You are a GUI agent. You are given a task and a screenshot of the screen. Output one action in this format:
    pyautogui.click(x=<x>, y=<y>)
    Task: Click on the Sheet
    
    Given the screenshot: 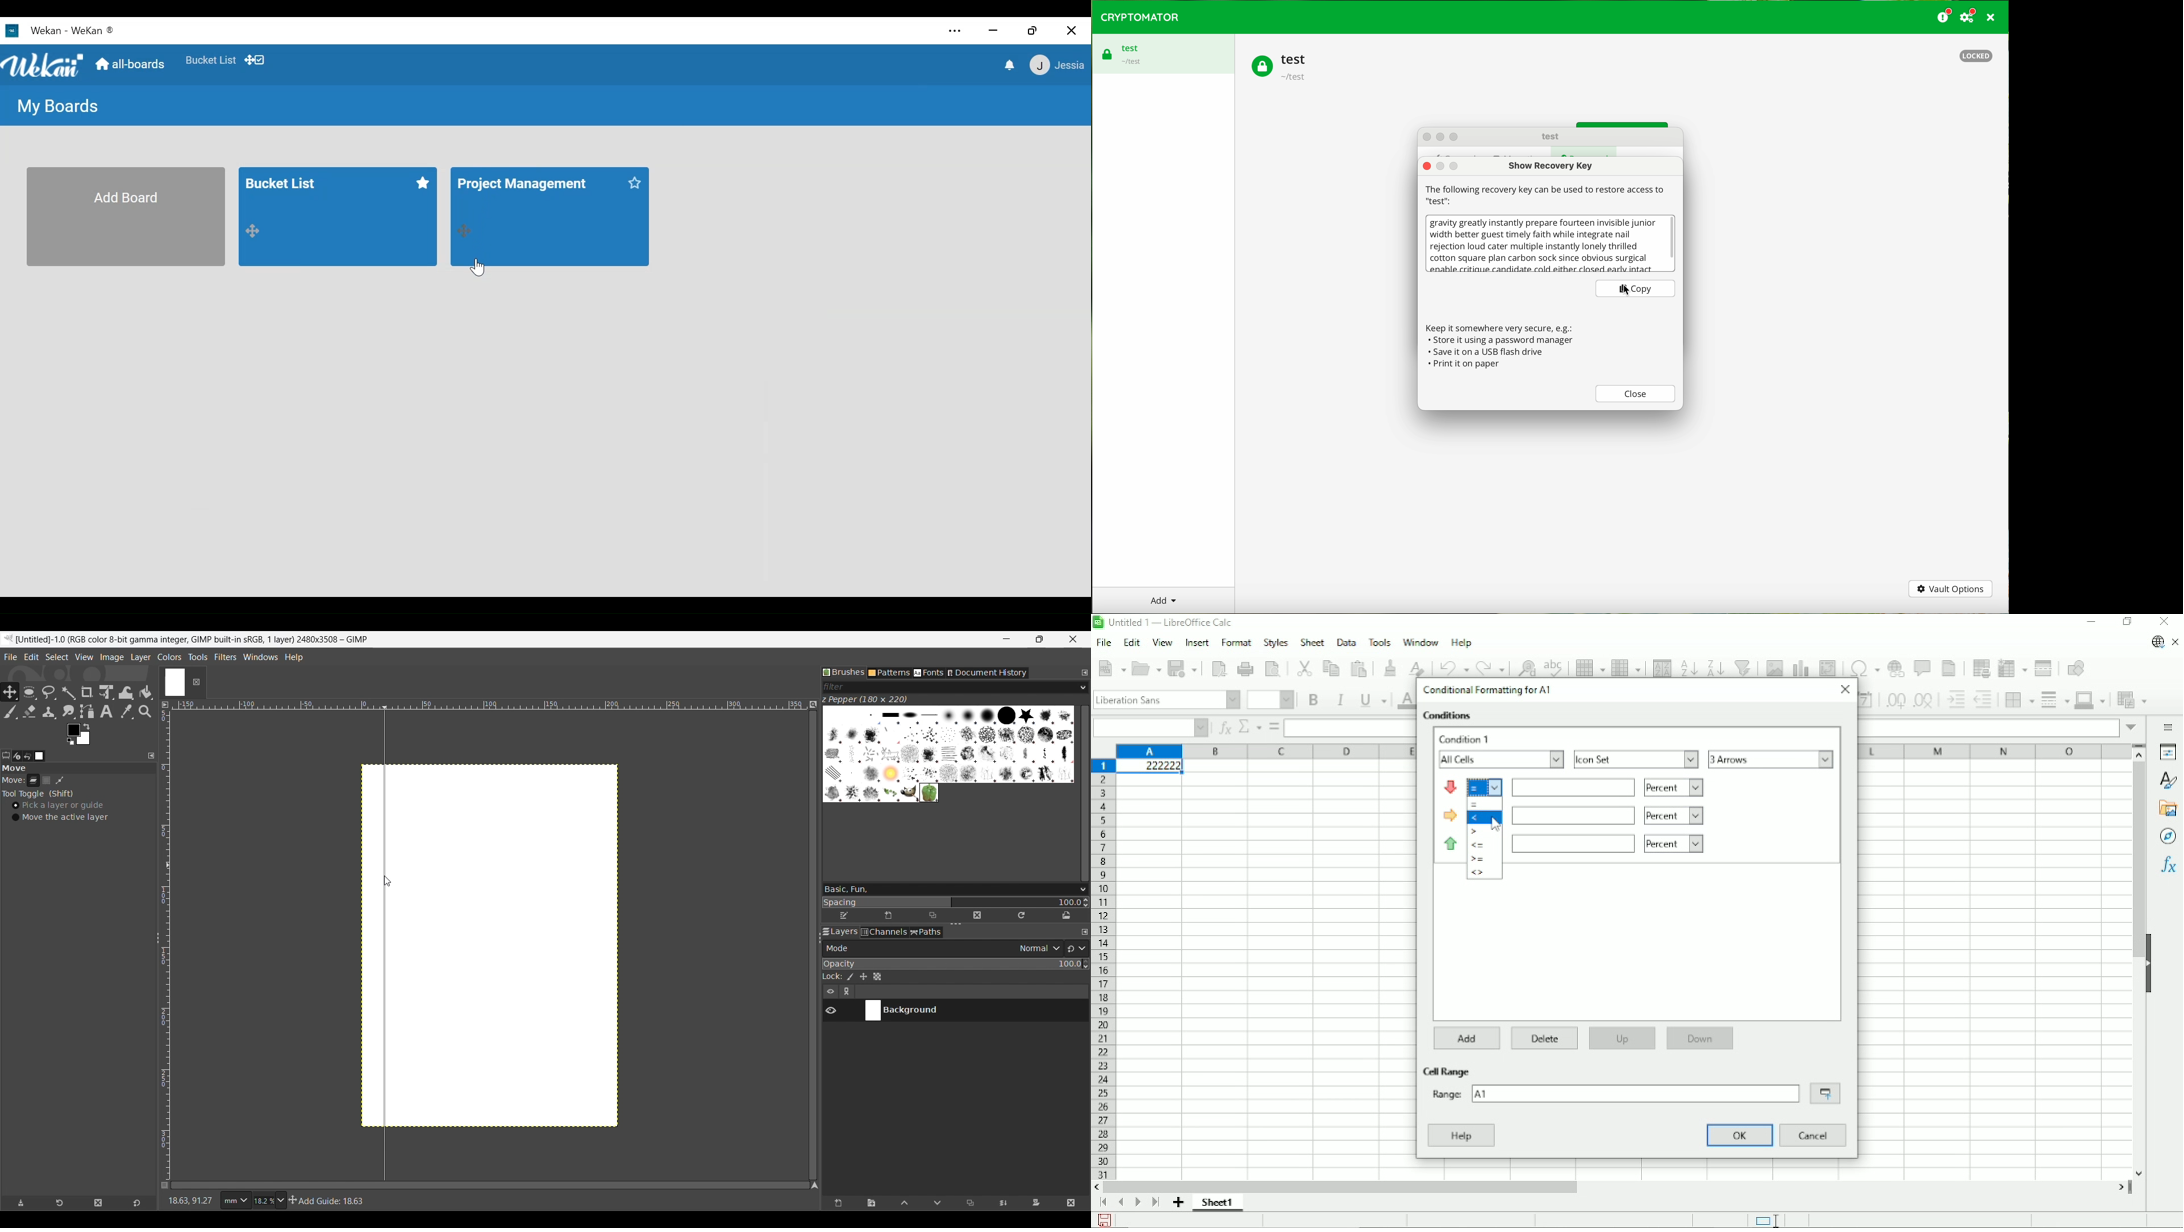 What is the action you would take?
    pyautogui.click(x=1310, y=642)
    